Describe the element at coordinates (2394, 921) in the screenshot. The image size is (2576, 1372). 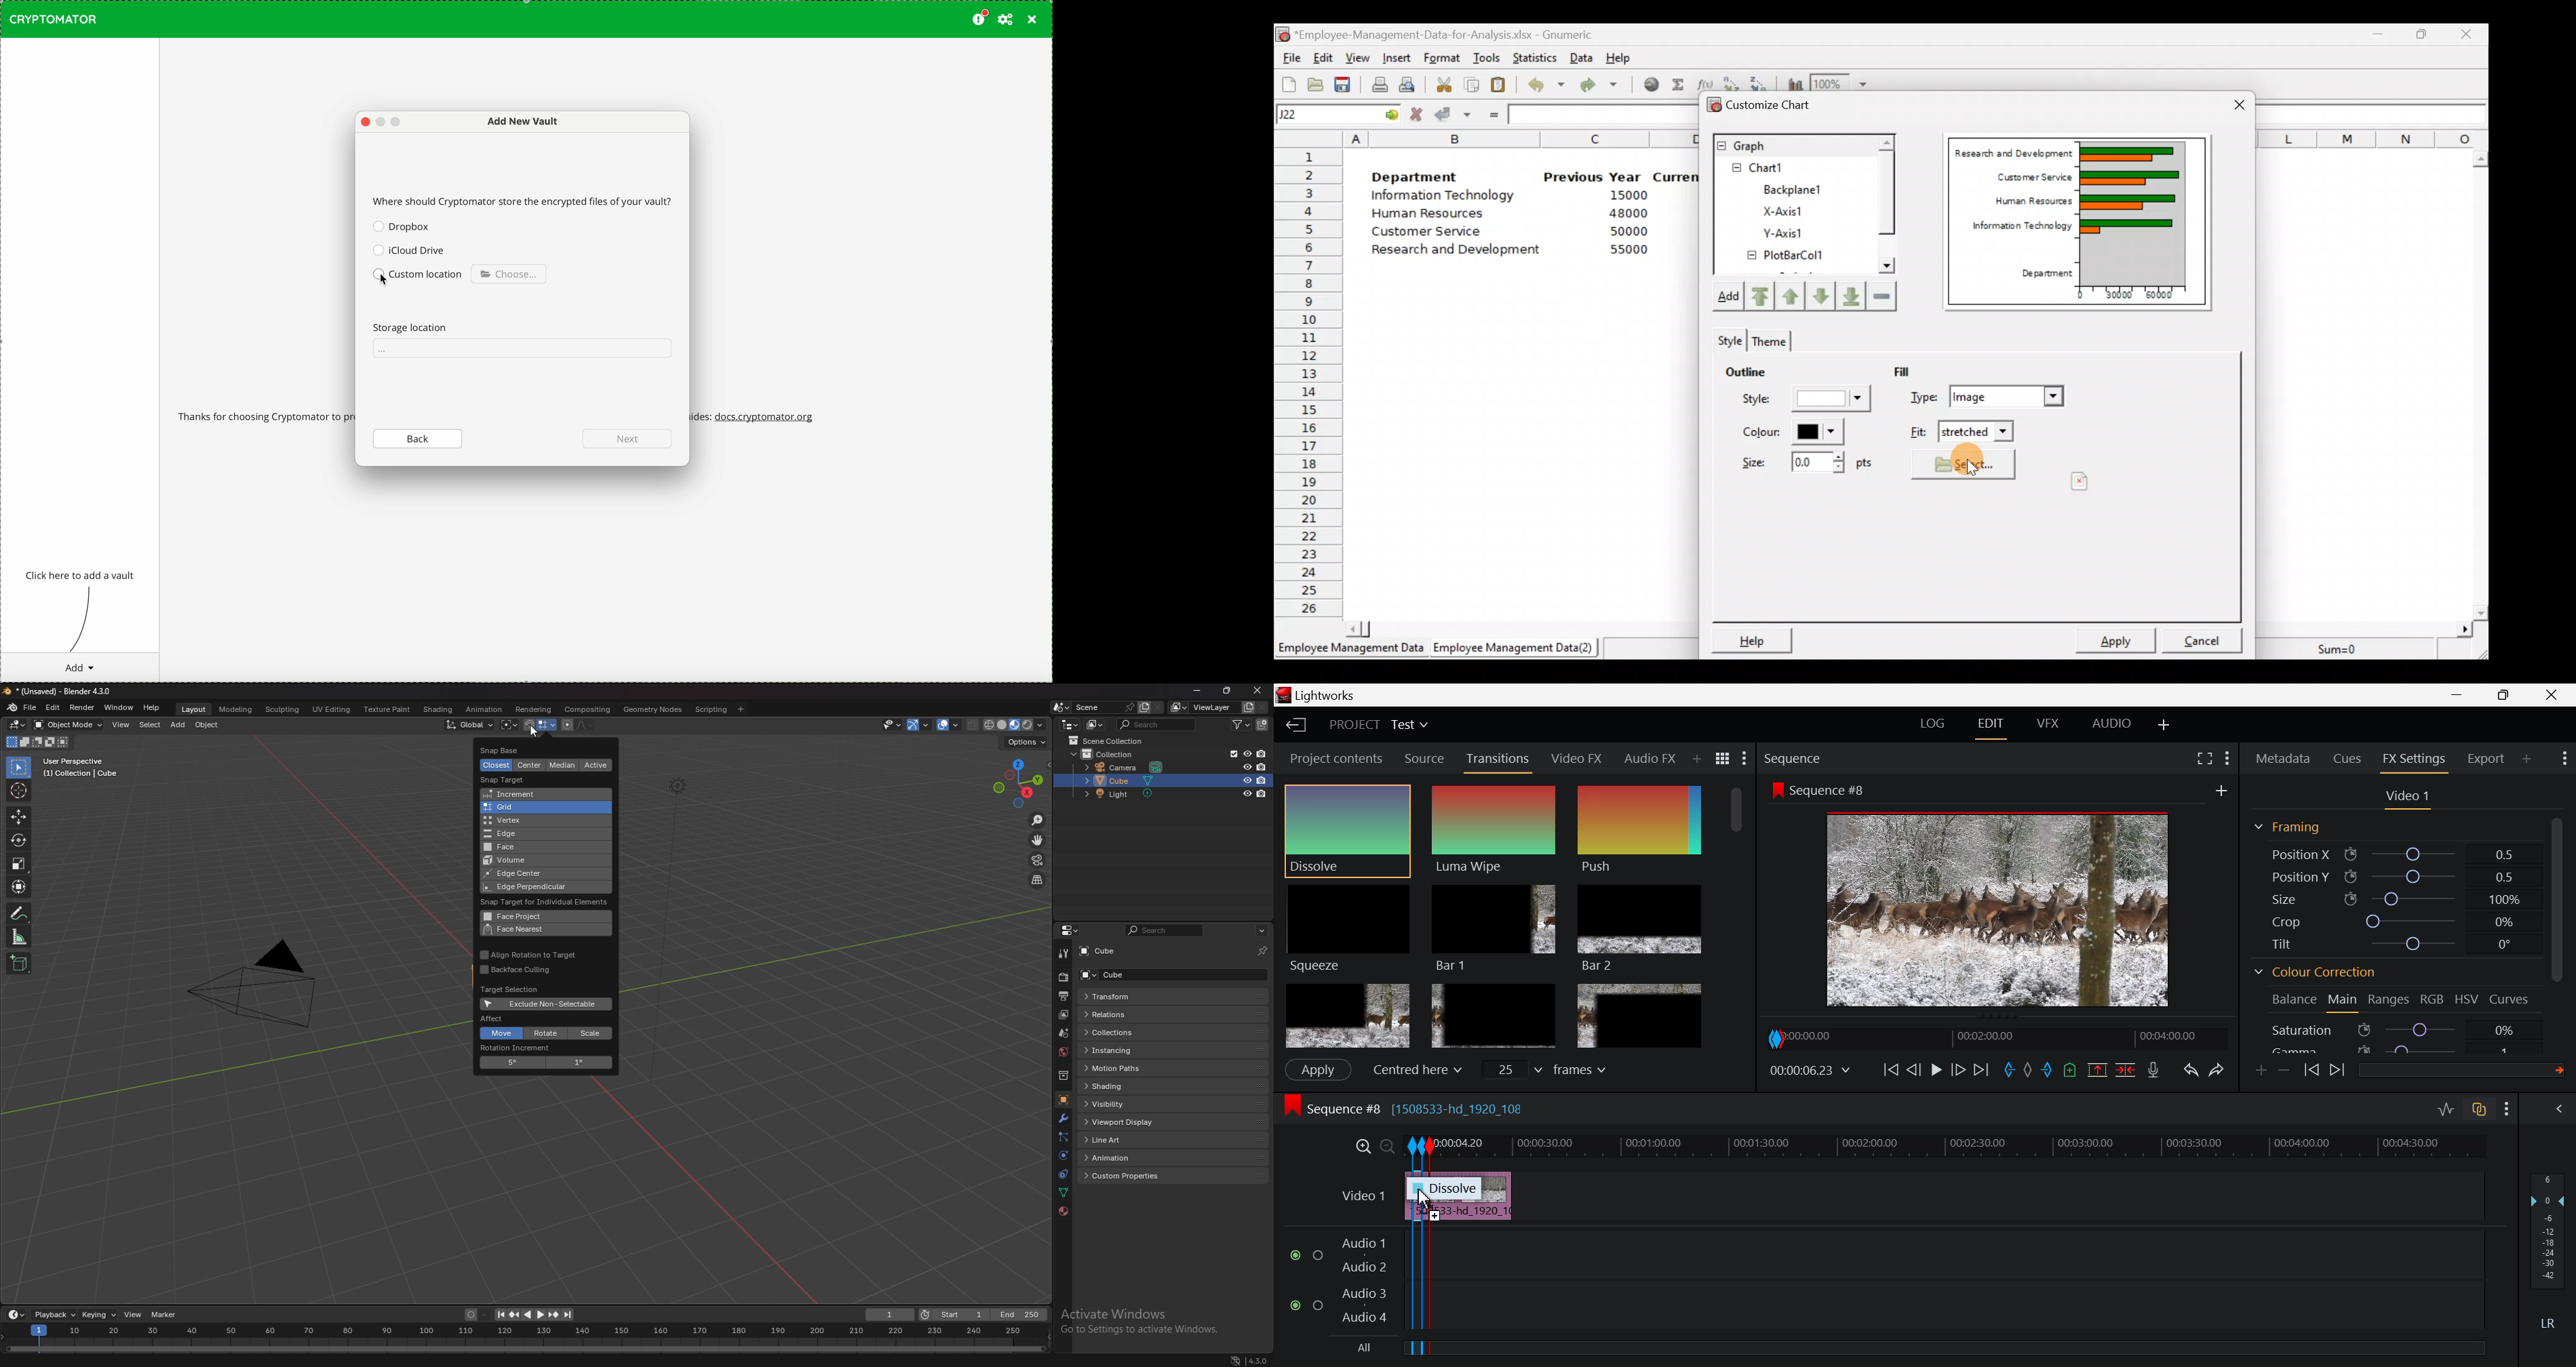
I see `Crop` at that location.